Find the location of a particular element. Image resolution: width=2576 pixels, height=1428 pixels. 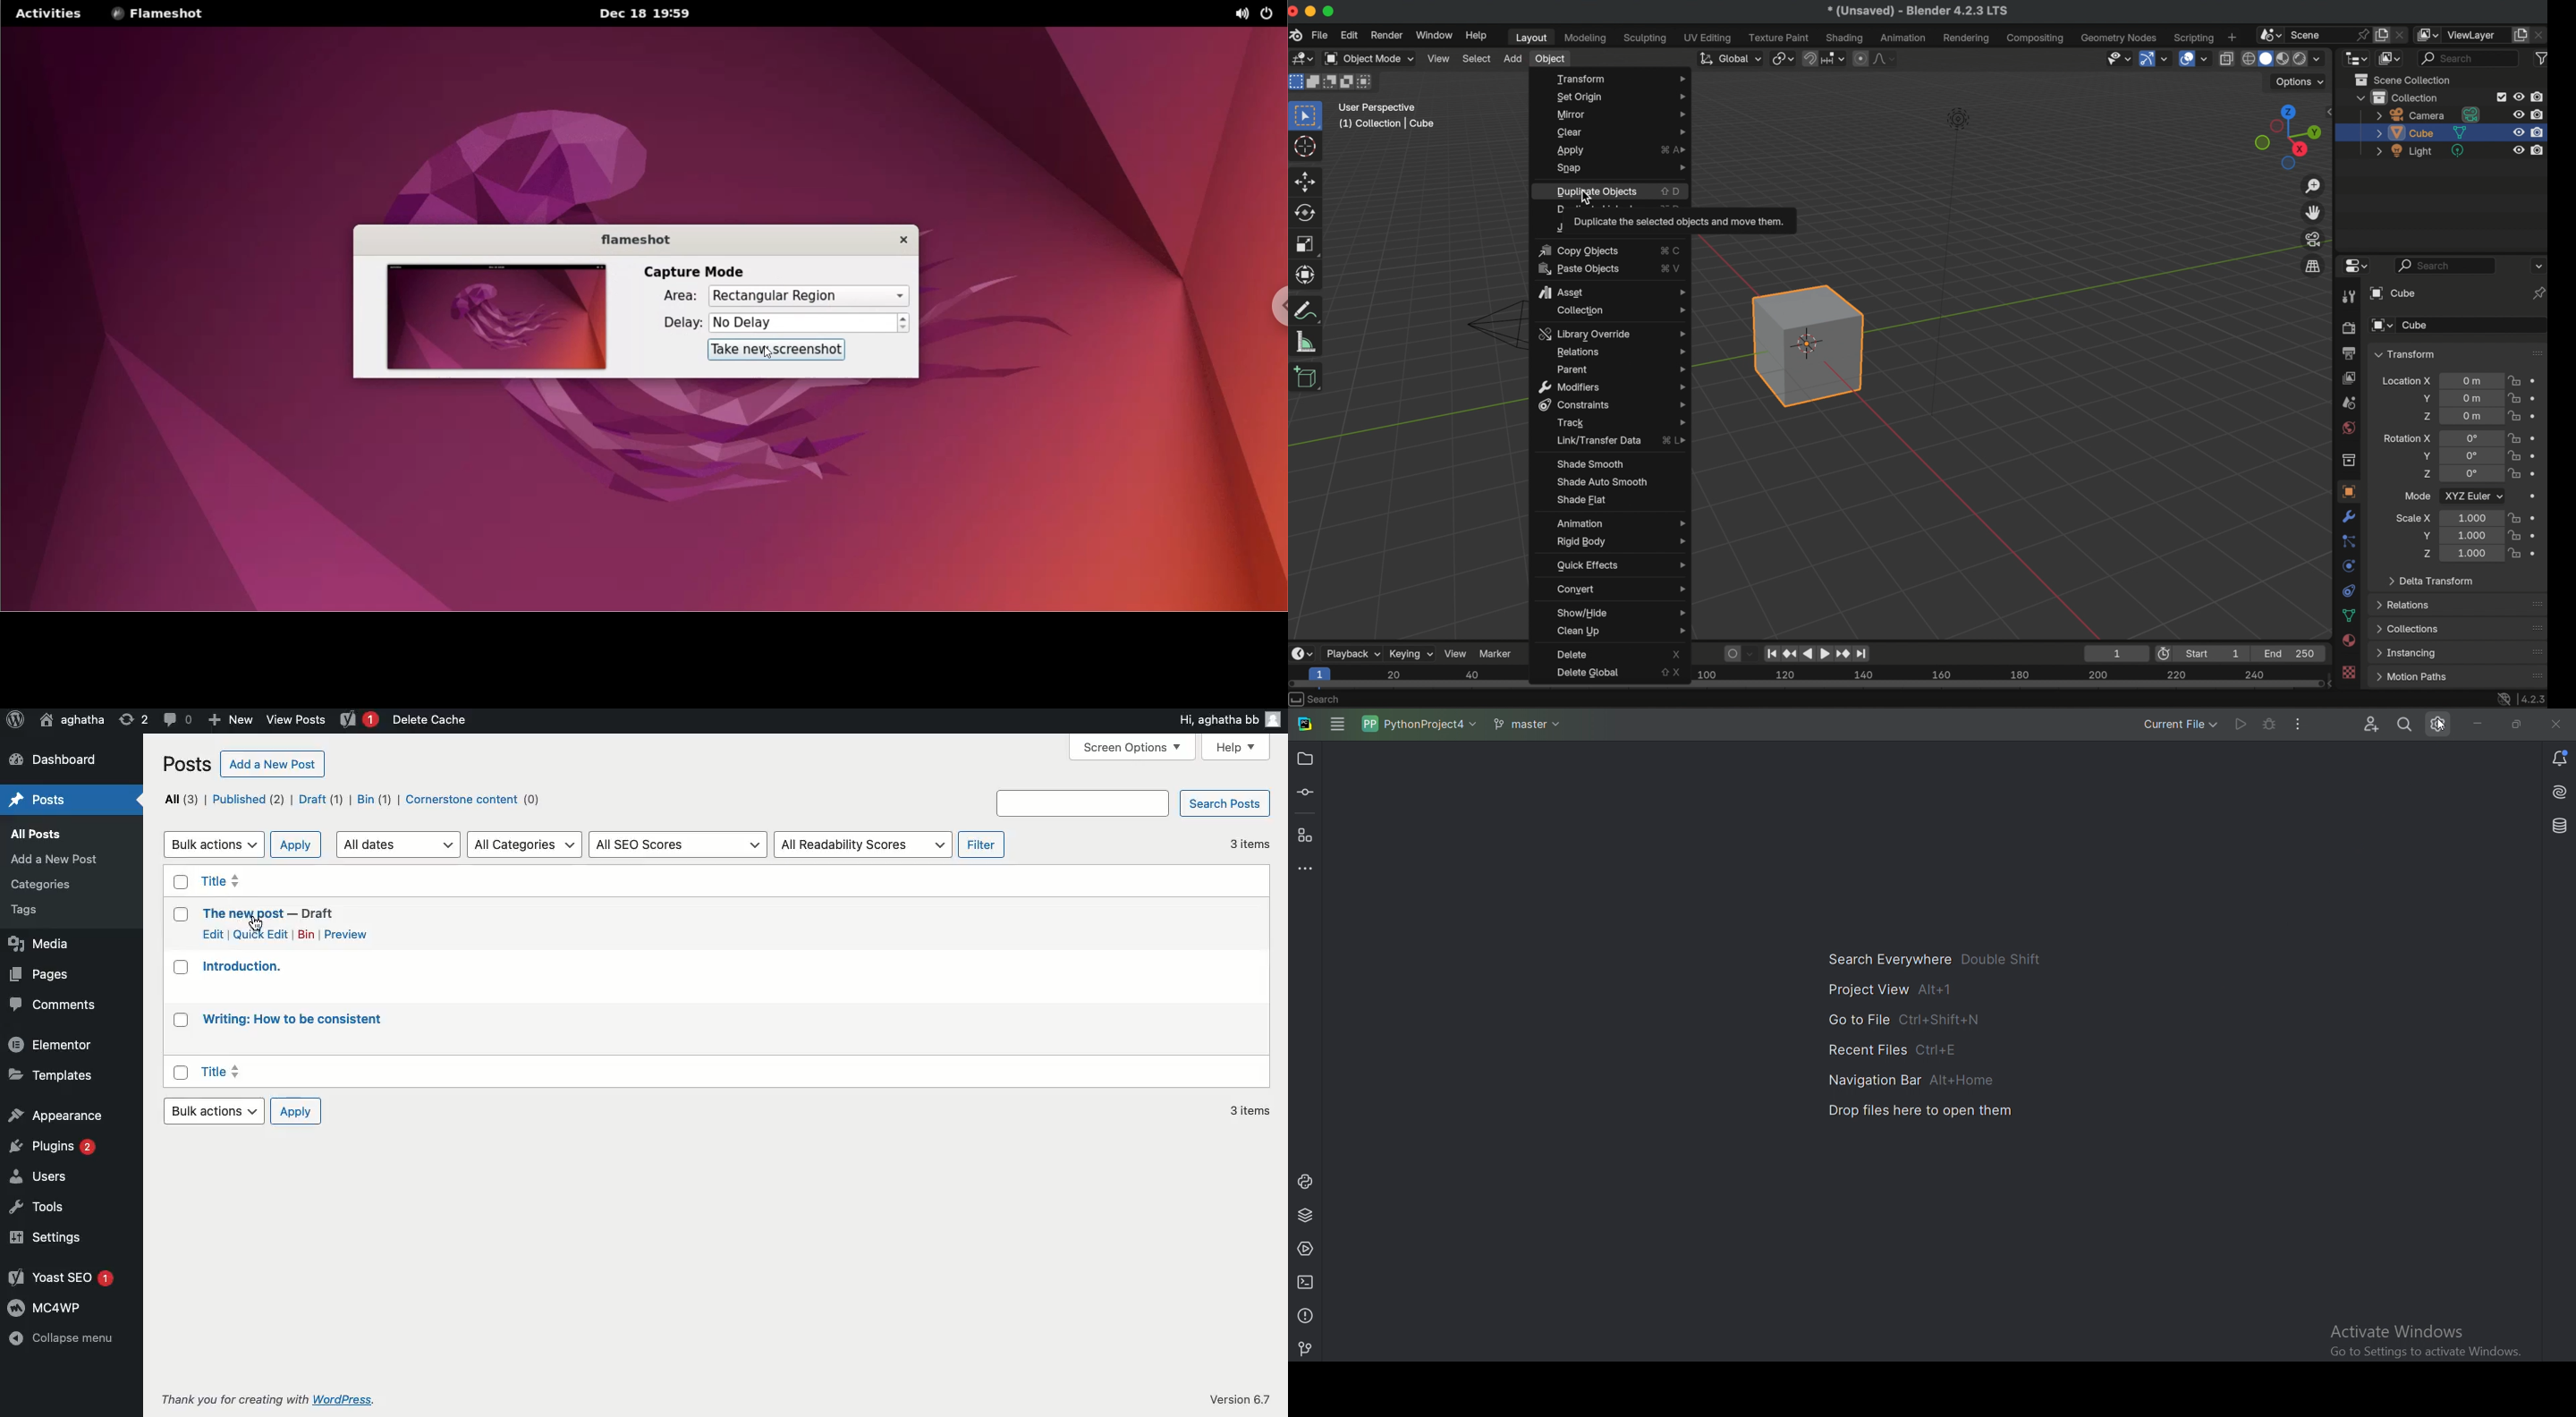

view is located at coordinates (1456, 653).